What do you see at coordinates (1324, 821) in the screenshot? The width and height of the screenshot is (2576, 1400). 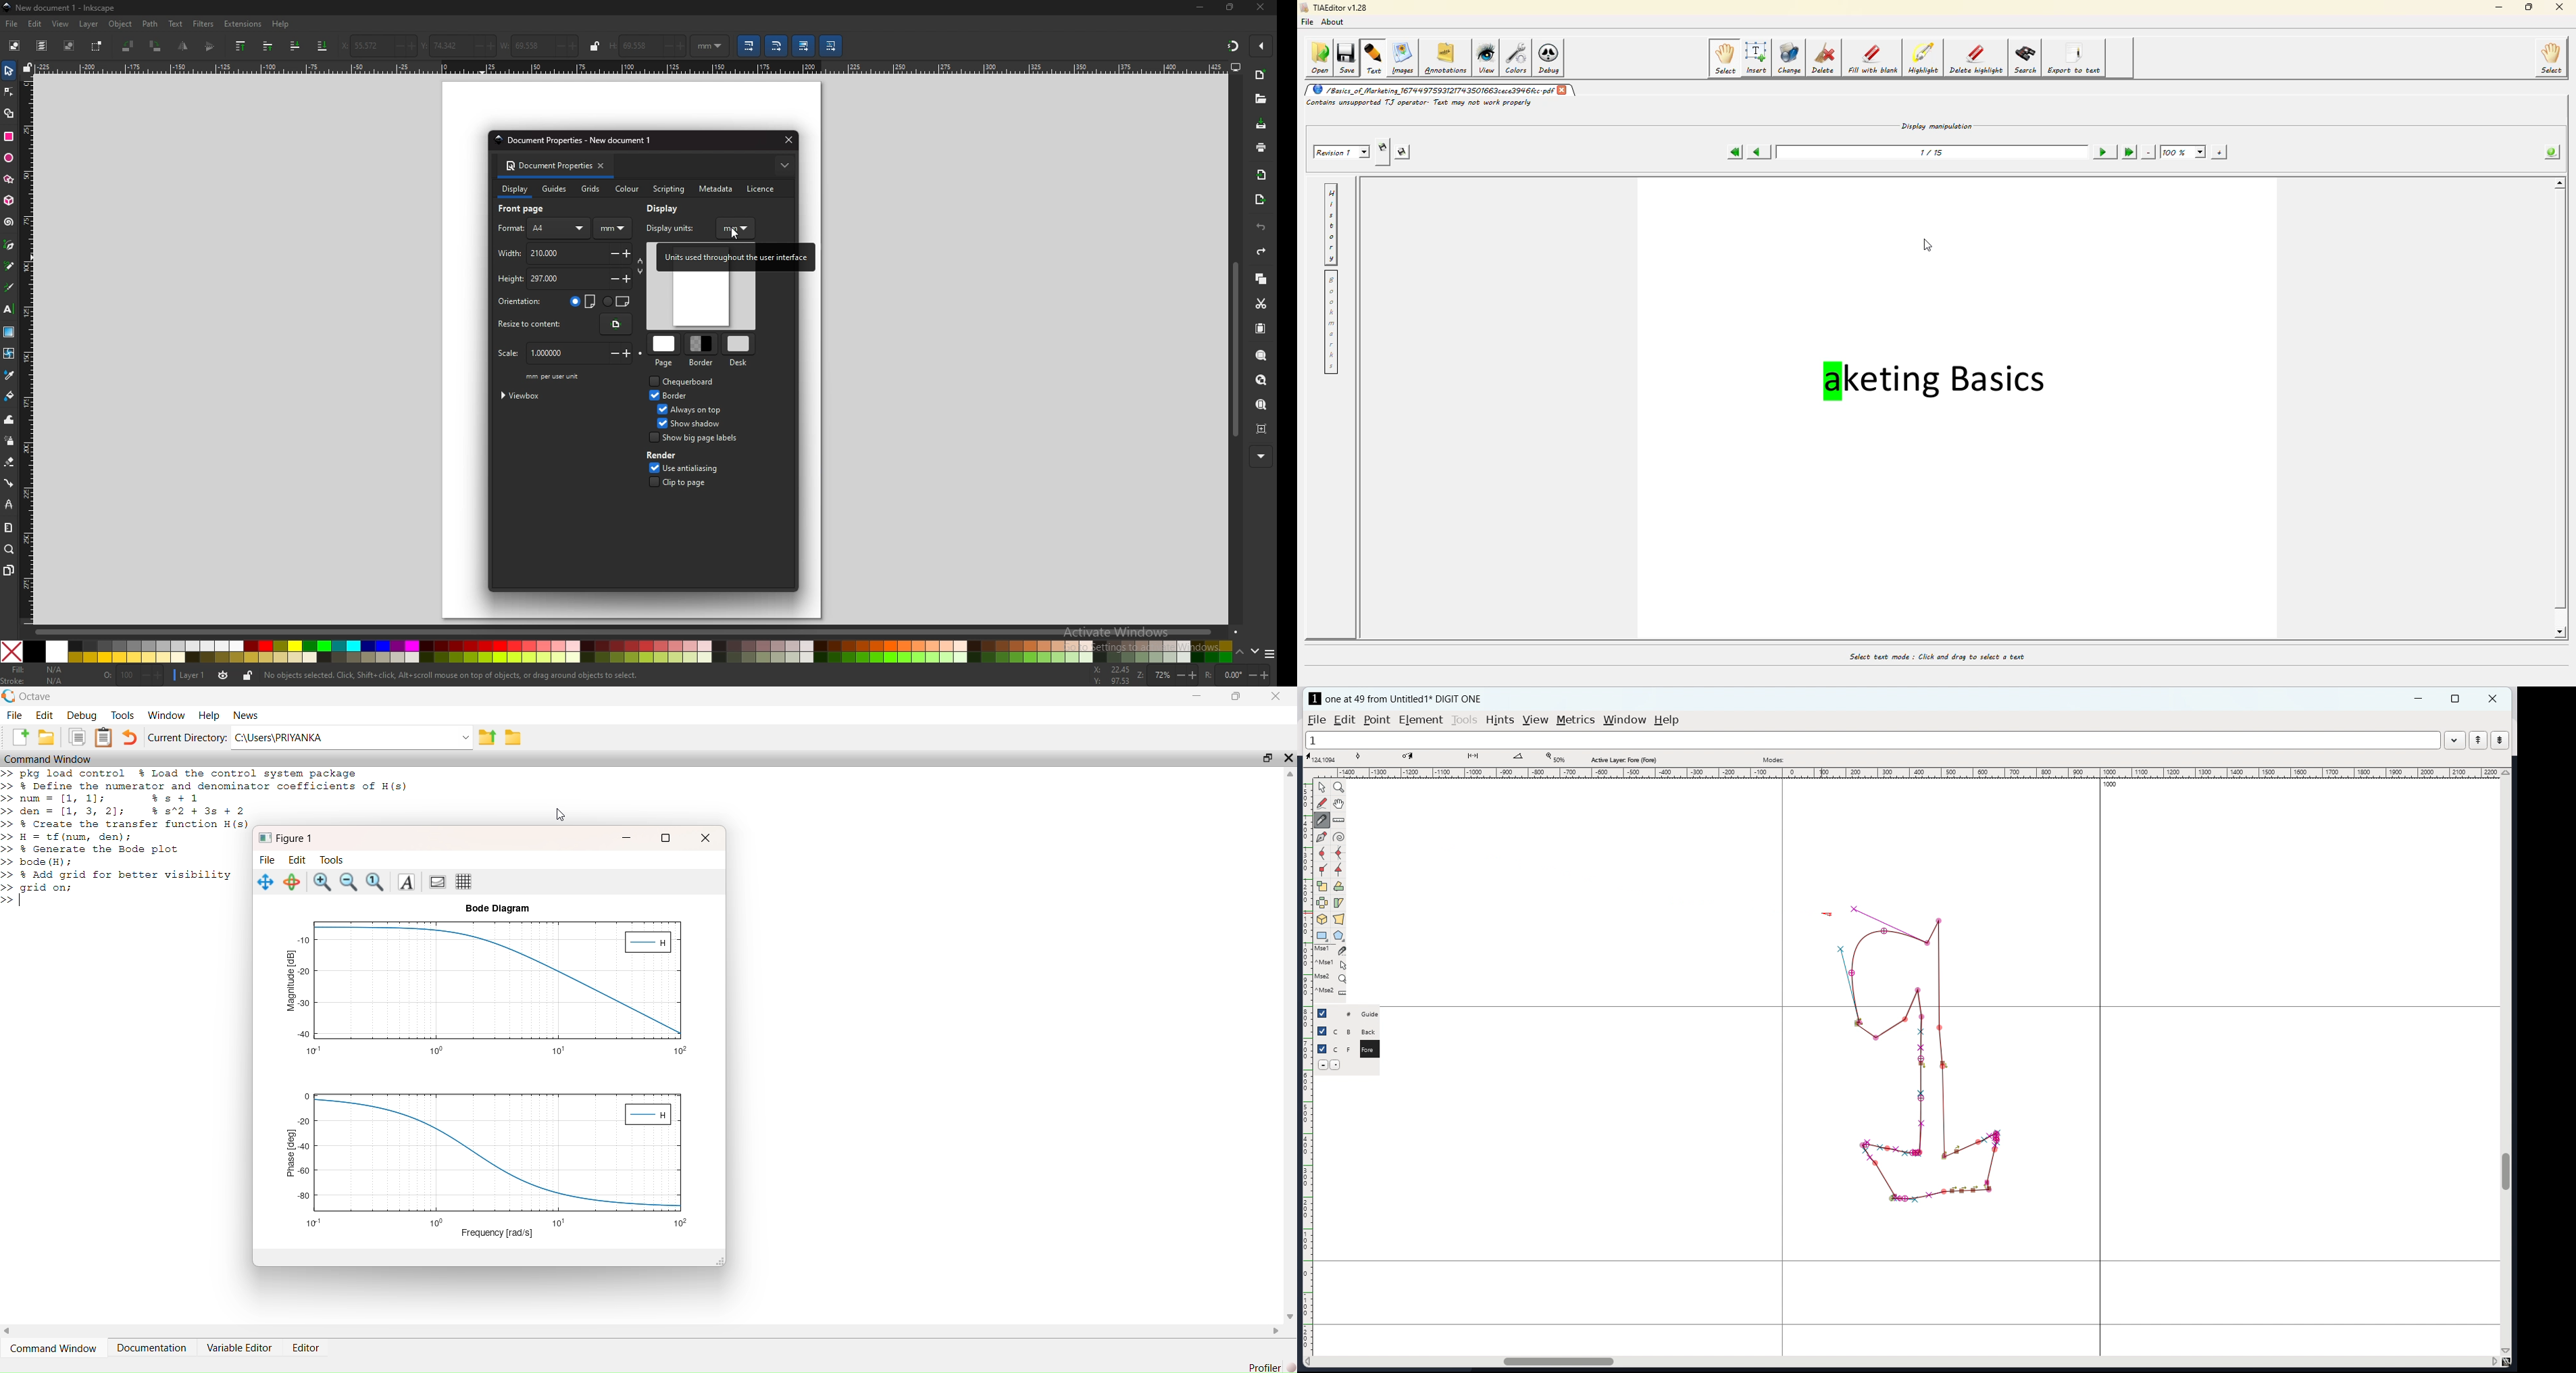 I see `cut splines in two` at bounding box center [1324, 821].